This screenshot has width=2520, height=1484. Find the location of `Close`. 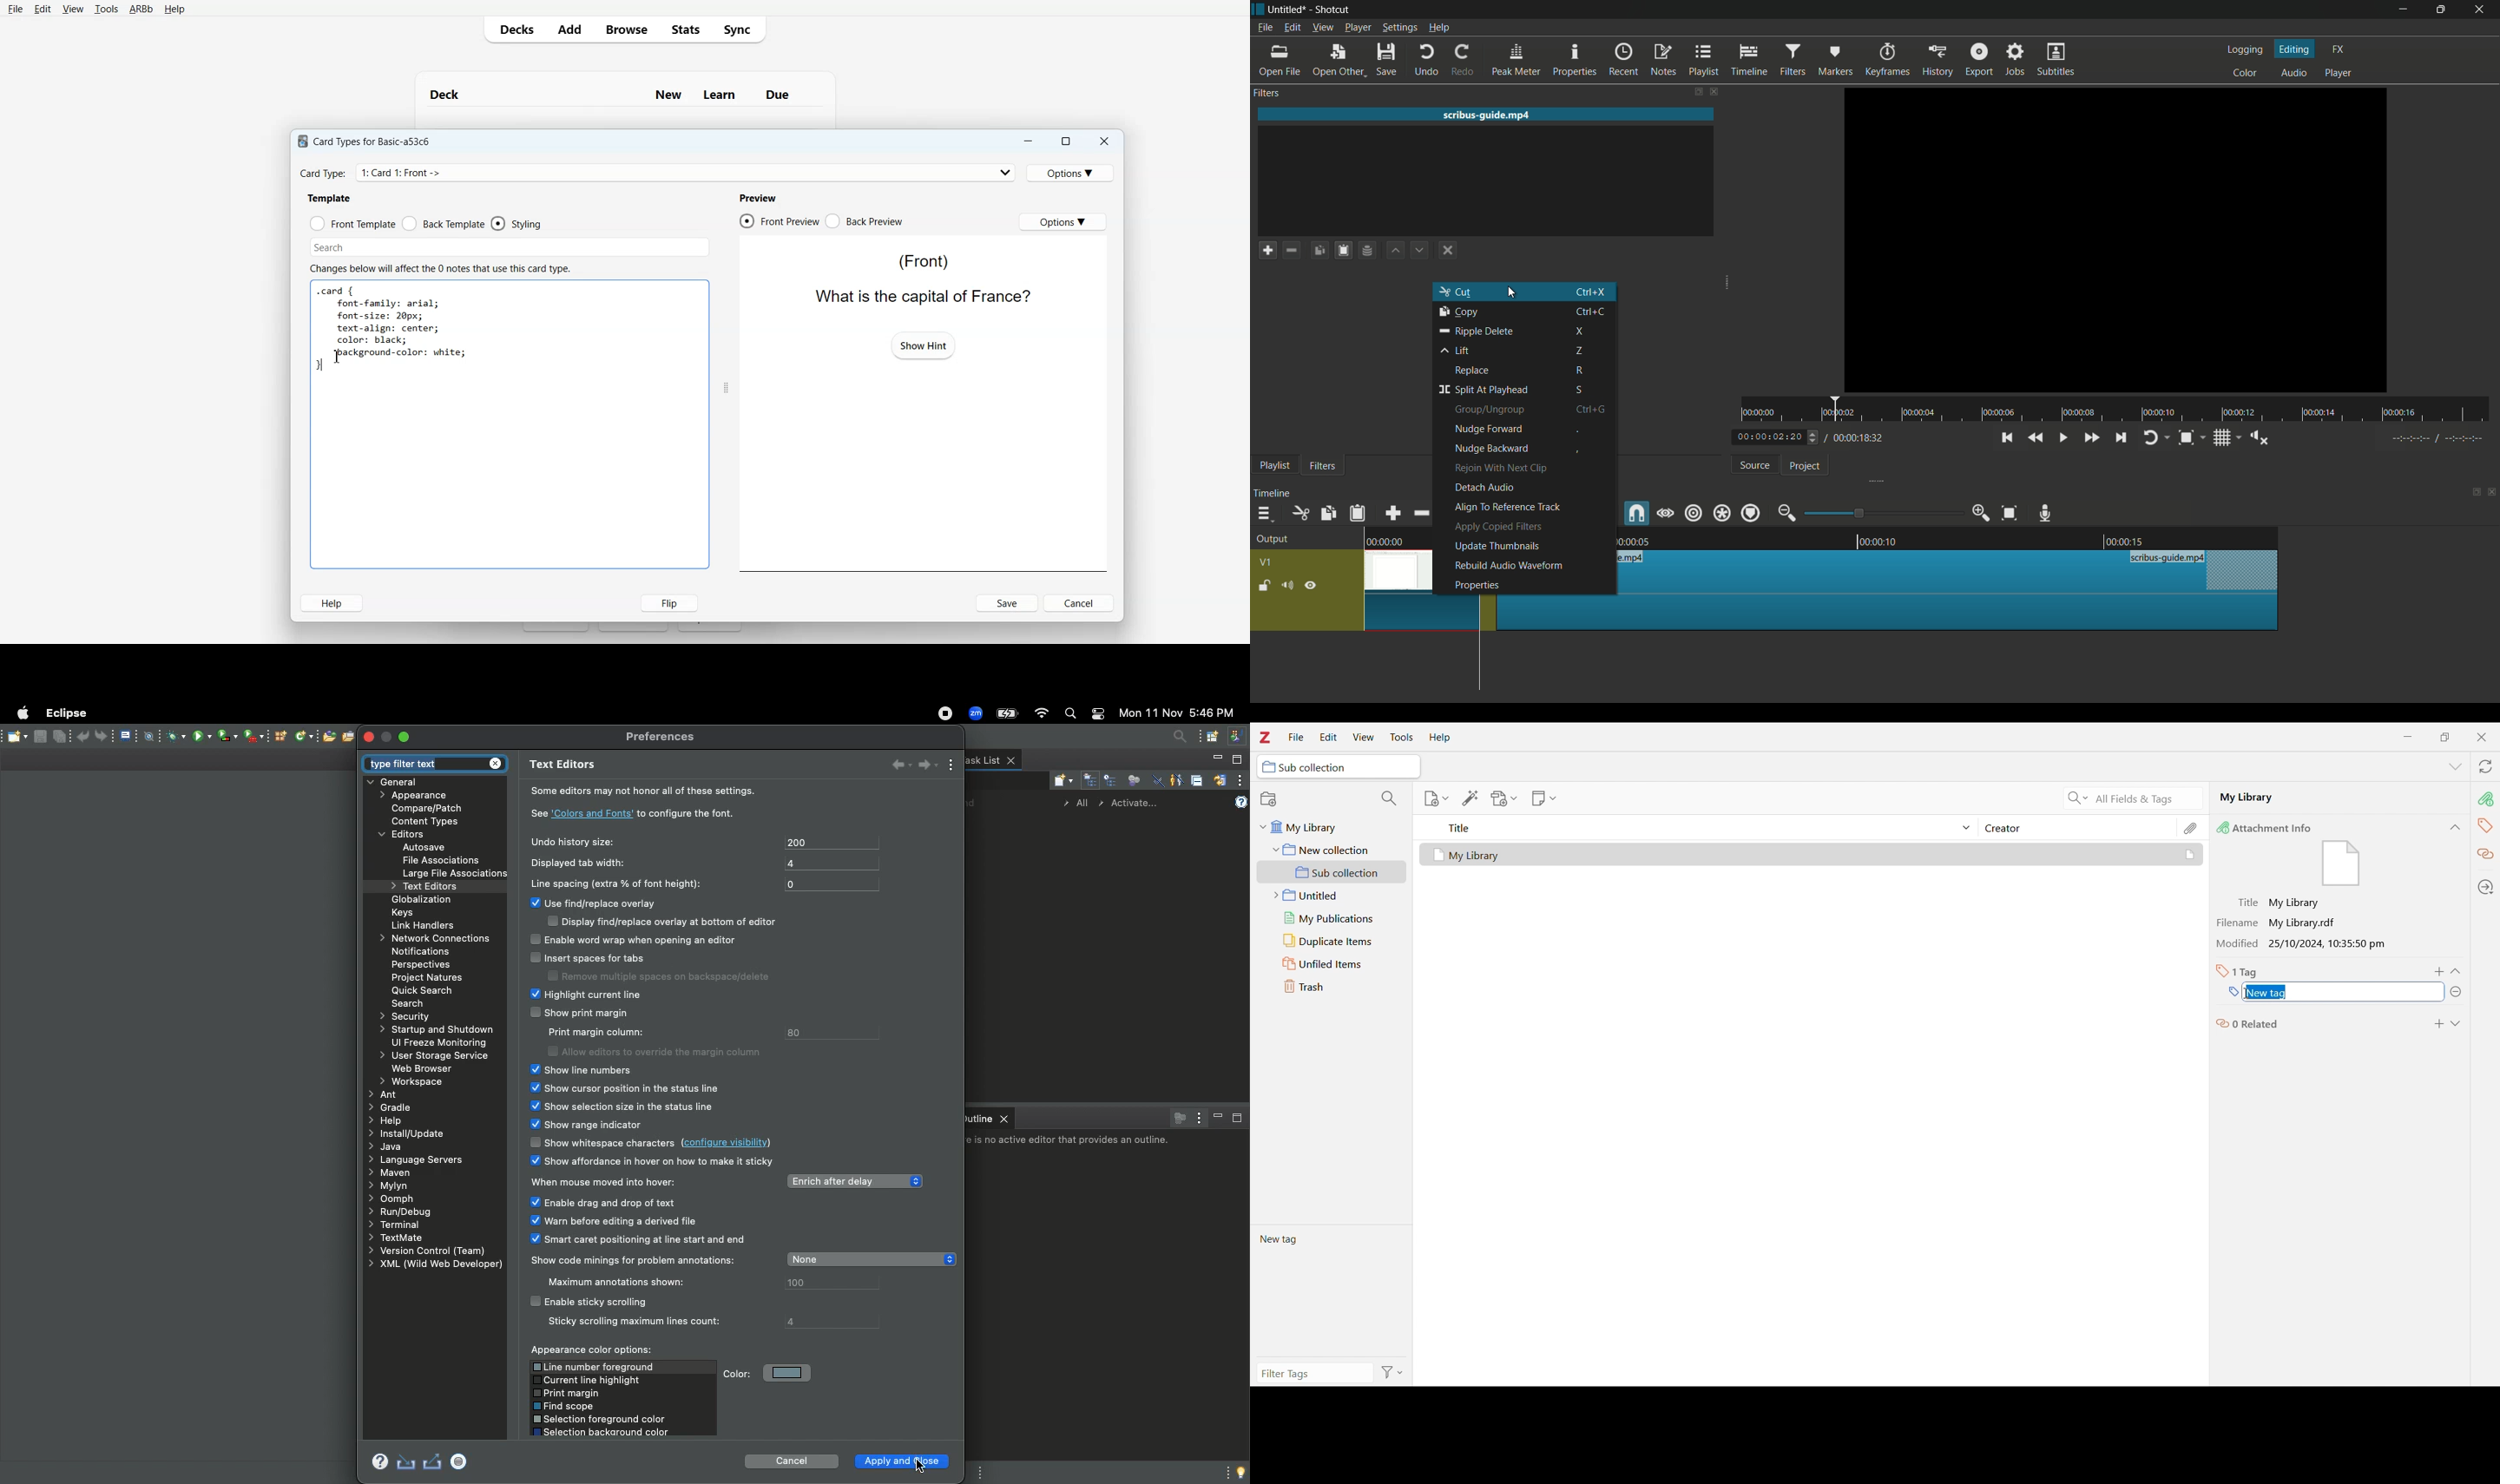

Close is located at coordinates (369, 737).